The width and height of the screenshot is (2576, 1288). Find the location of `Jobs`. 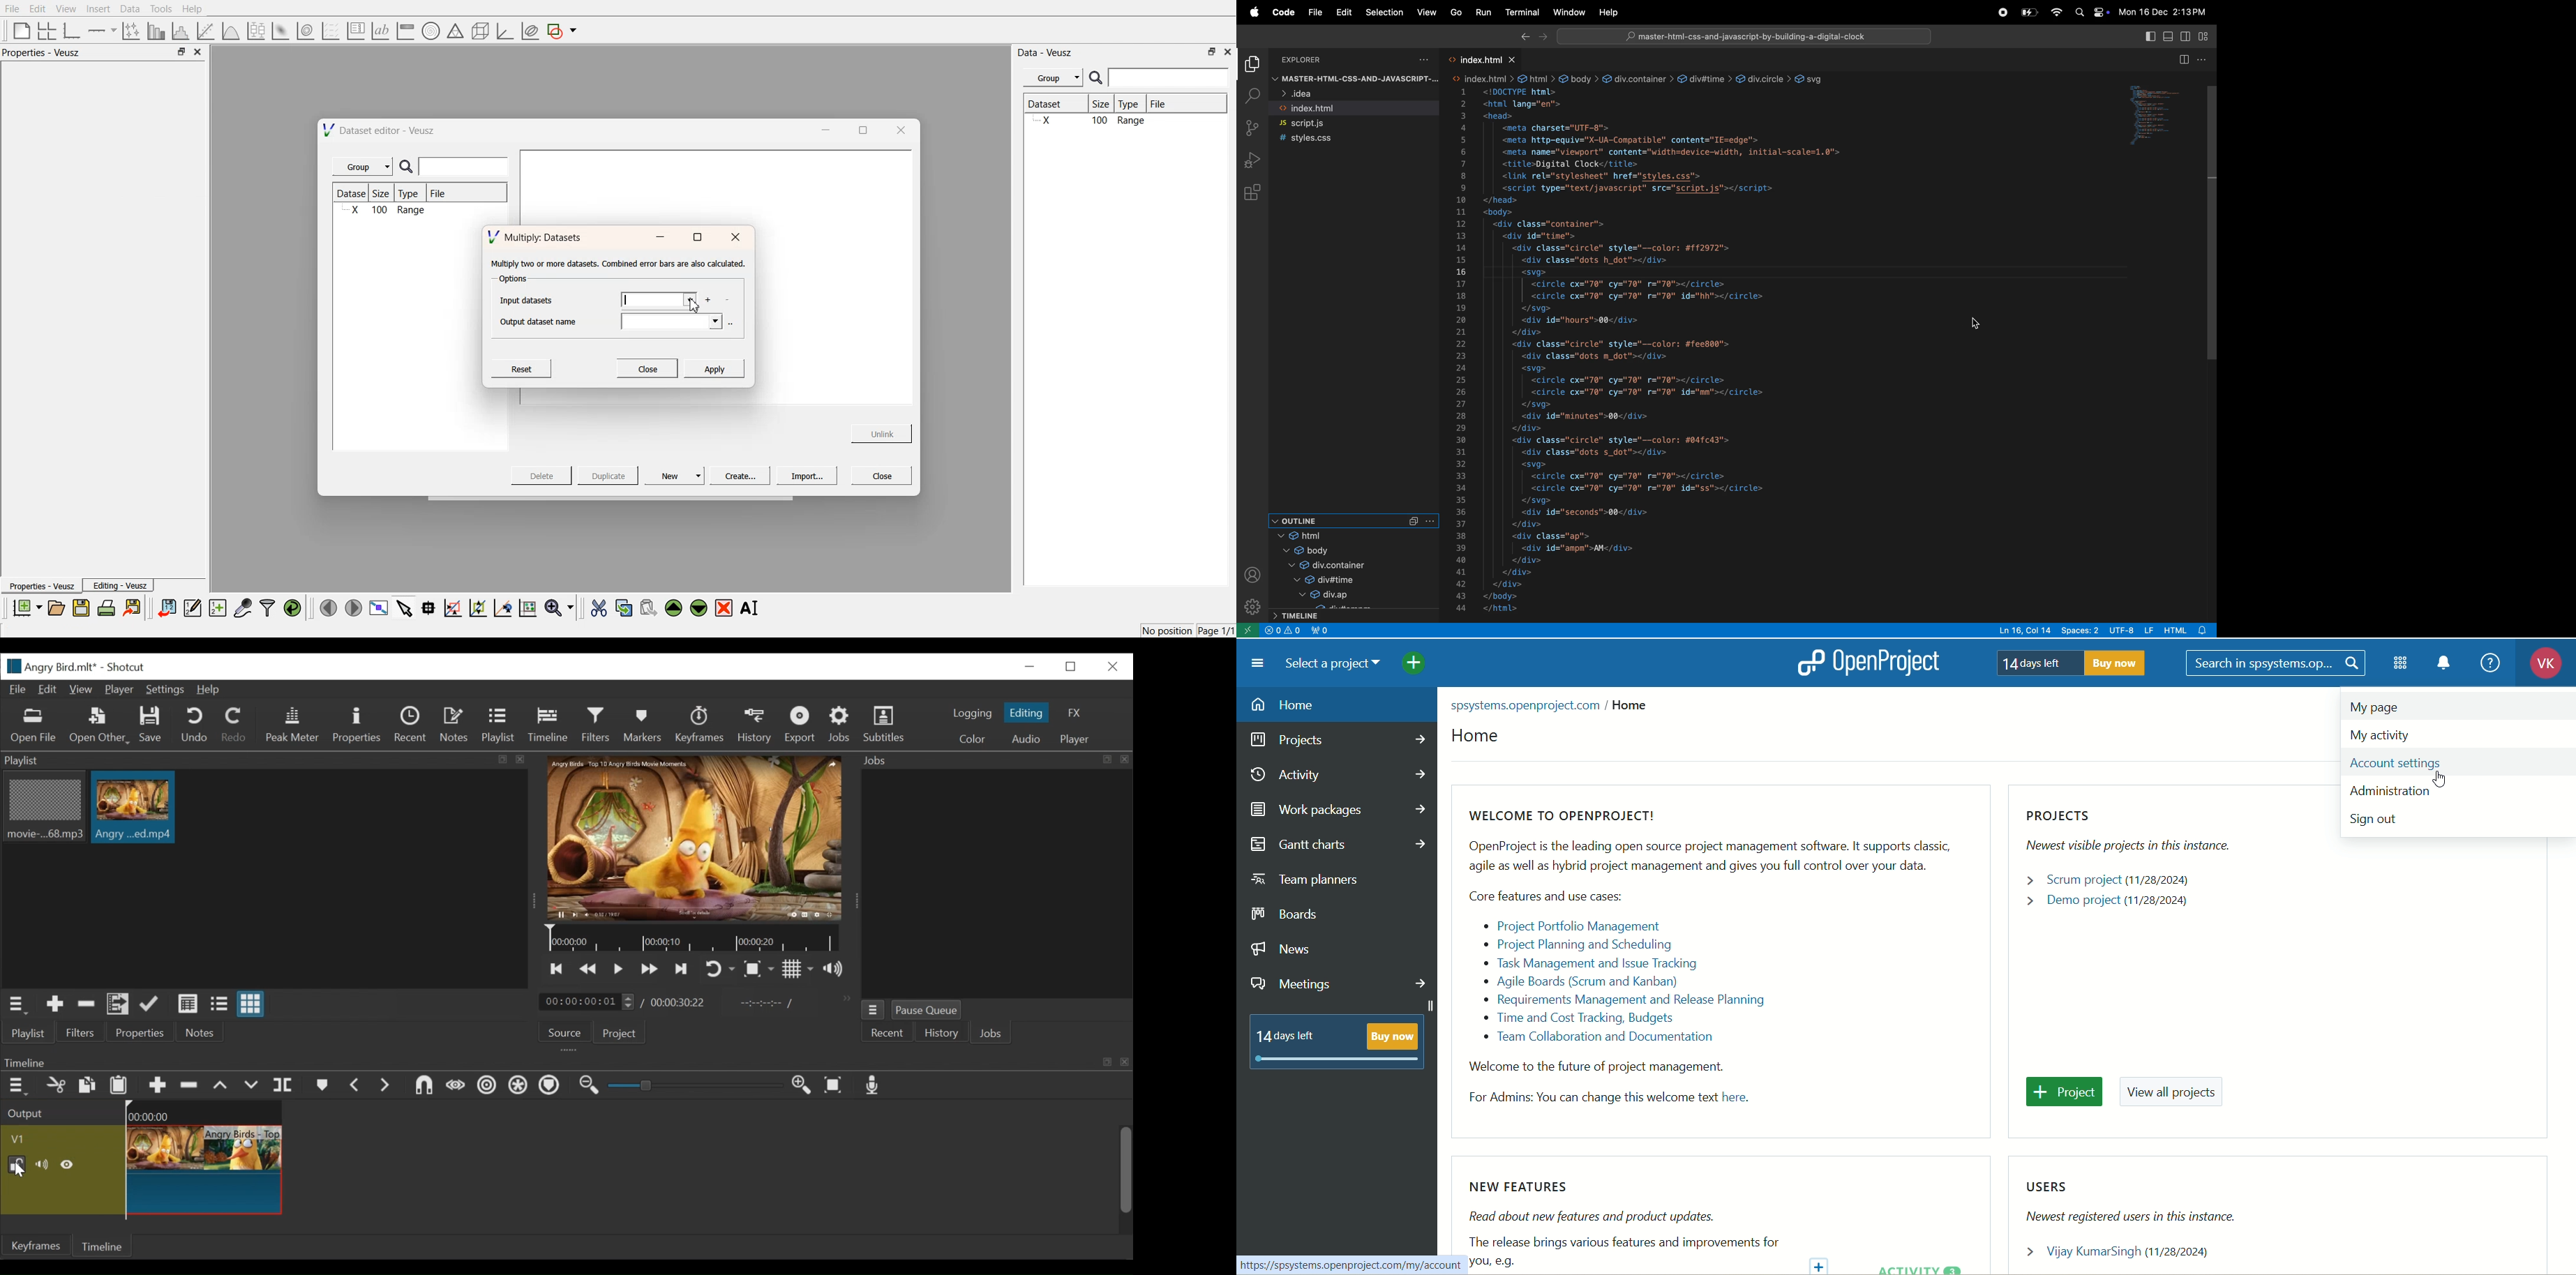

Jobs is located at coordinates (993, 1033).